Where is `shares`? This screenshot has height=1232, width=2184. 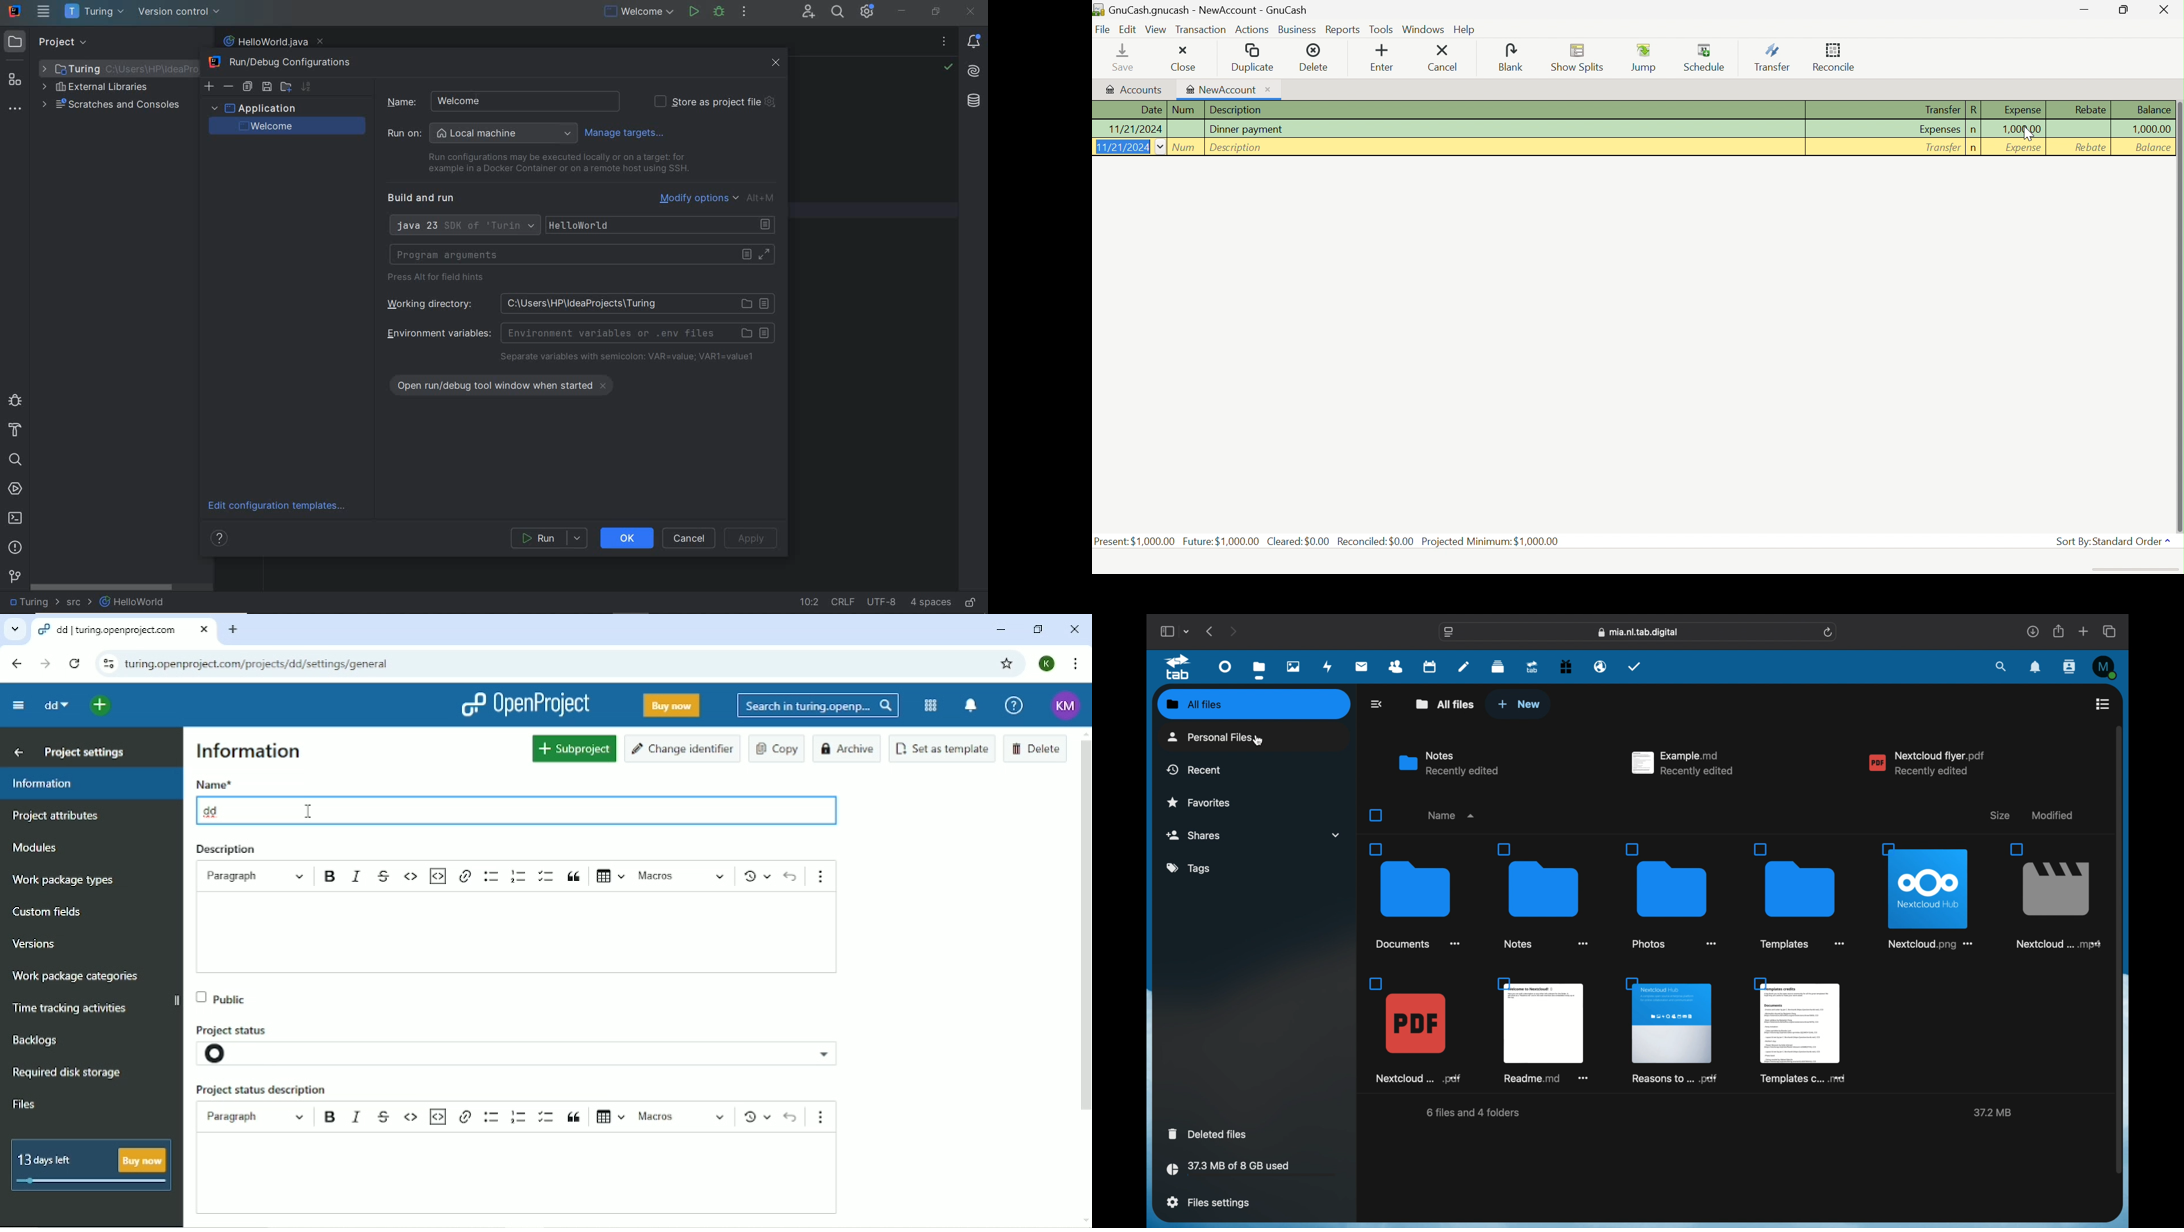
shares is located at coordinates (1253, 835).